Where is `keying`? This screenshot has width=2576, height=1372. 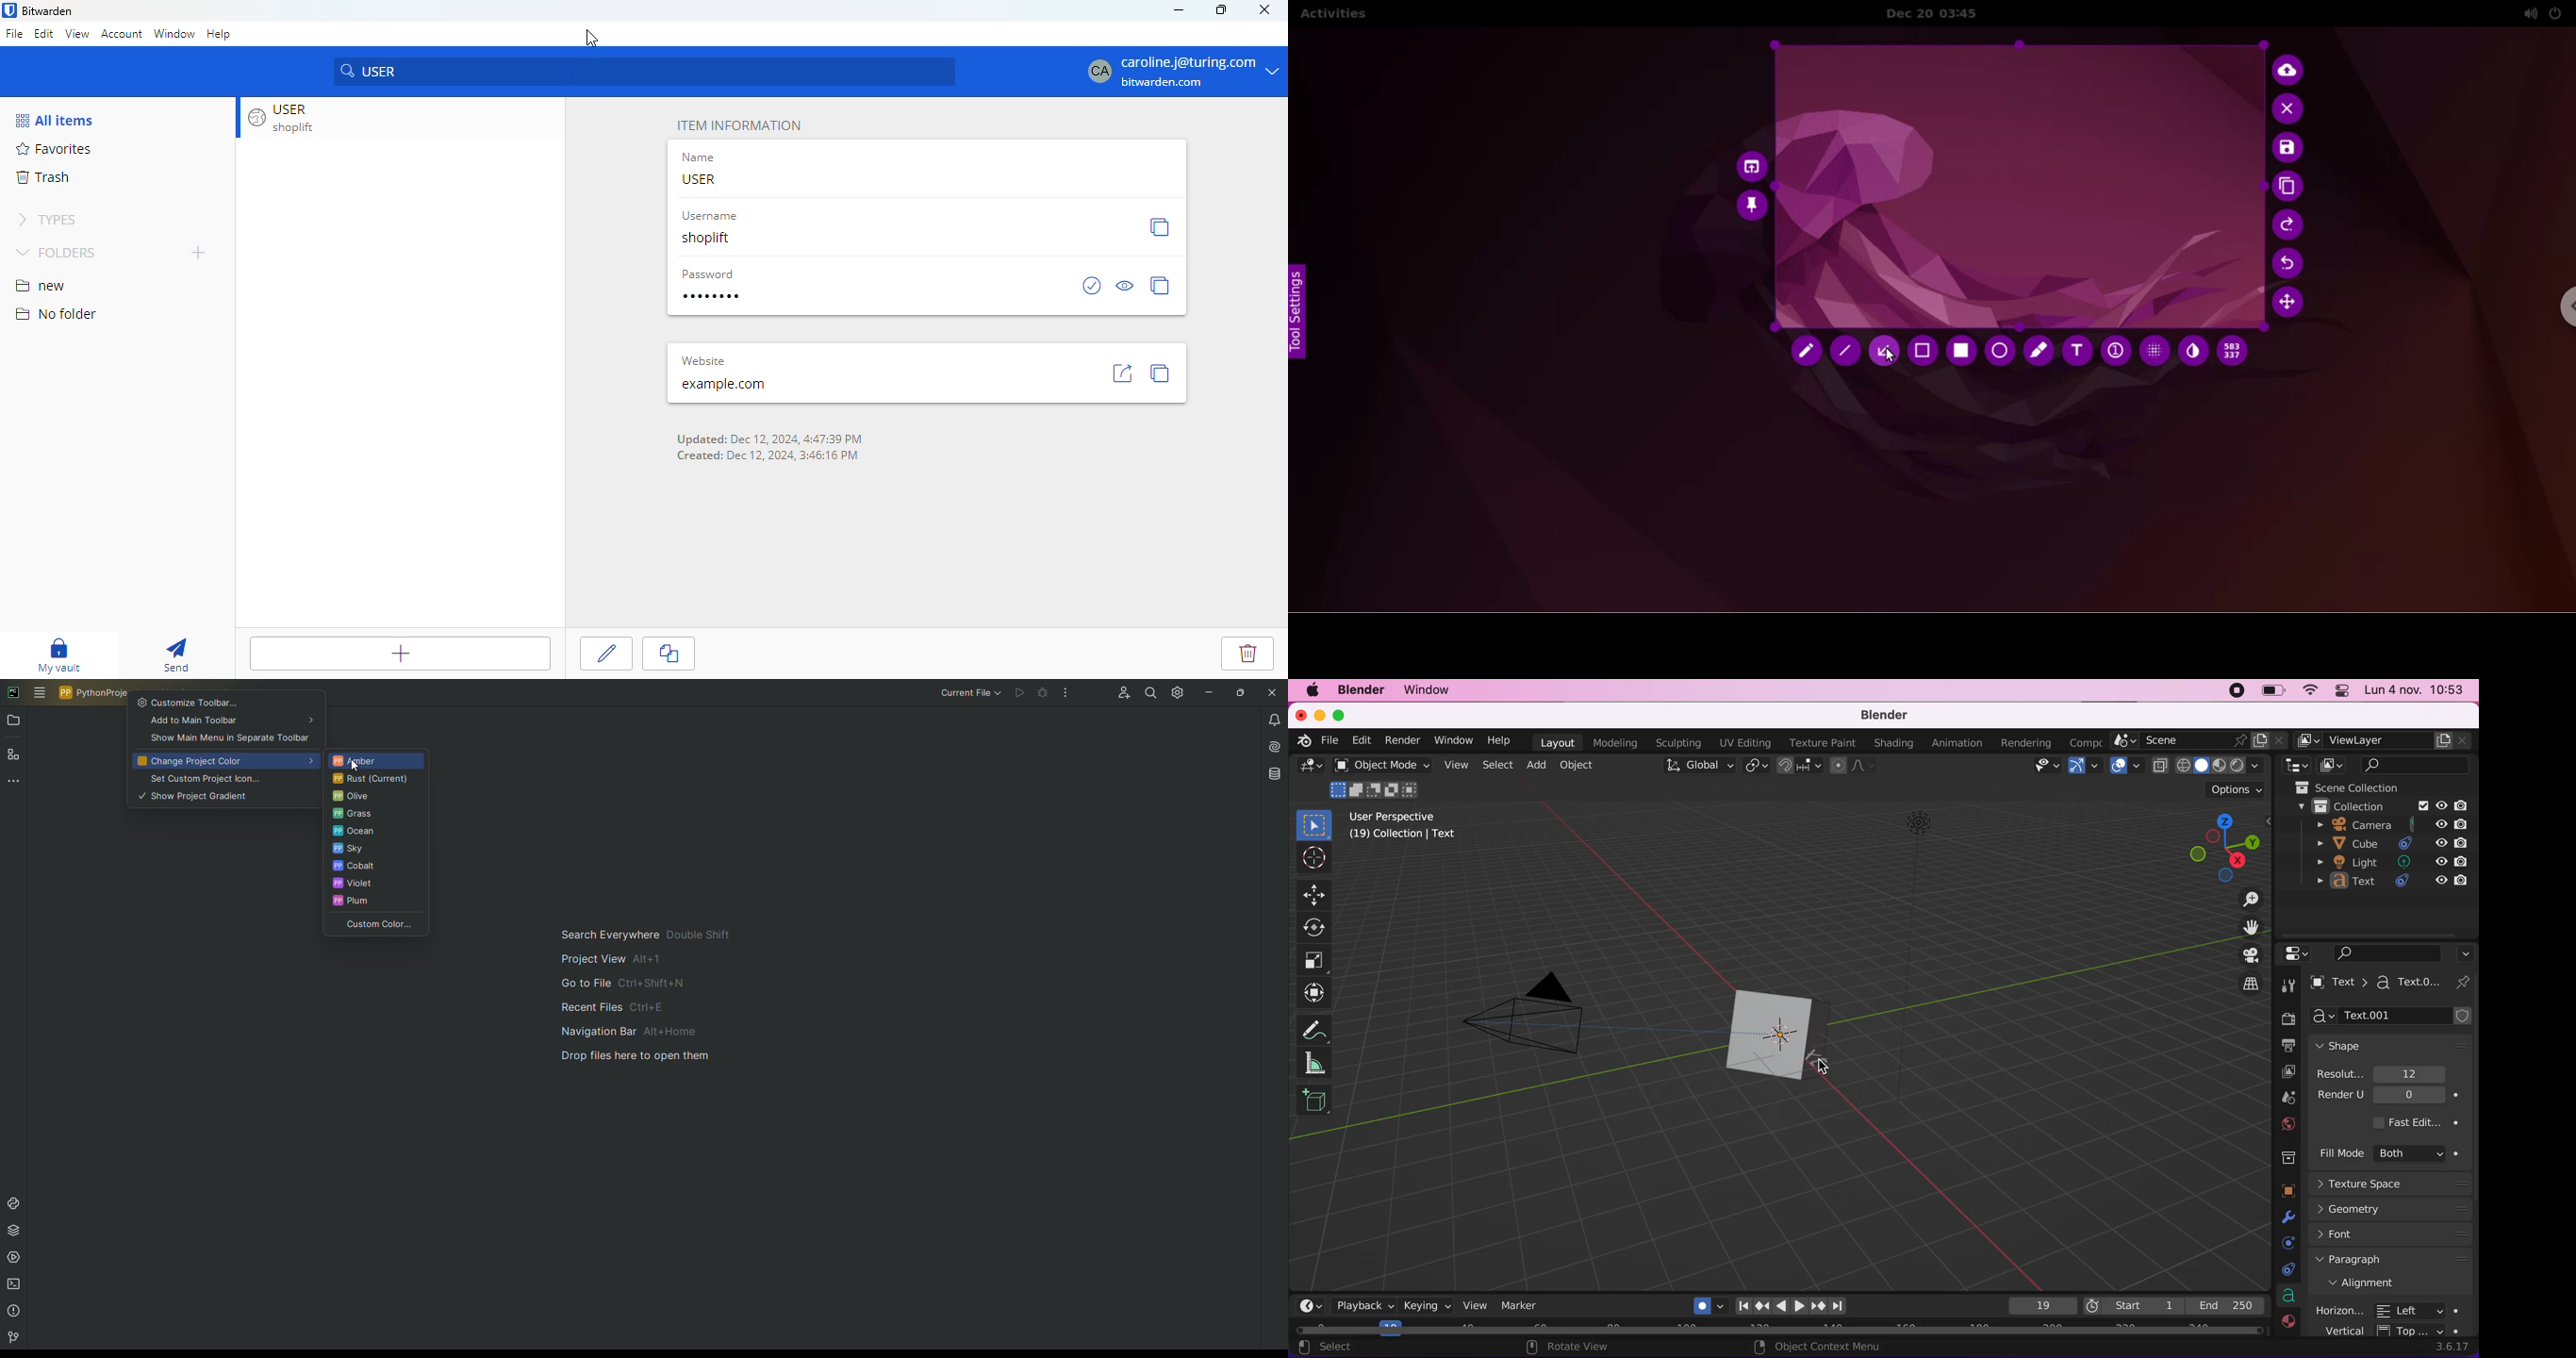 keying is located at coordinates (1426, 1306).